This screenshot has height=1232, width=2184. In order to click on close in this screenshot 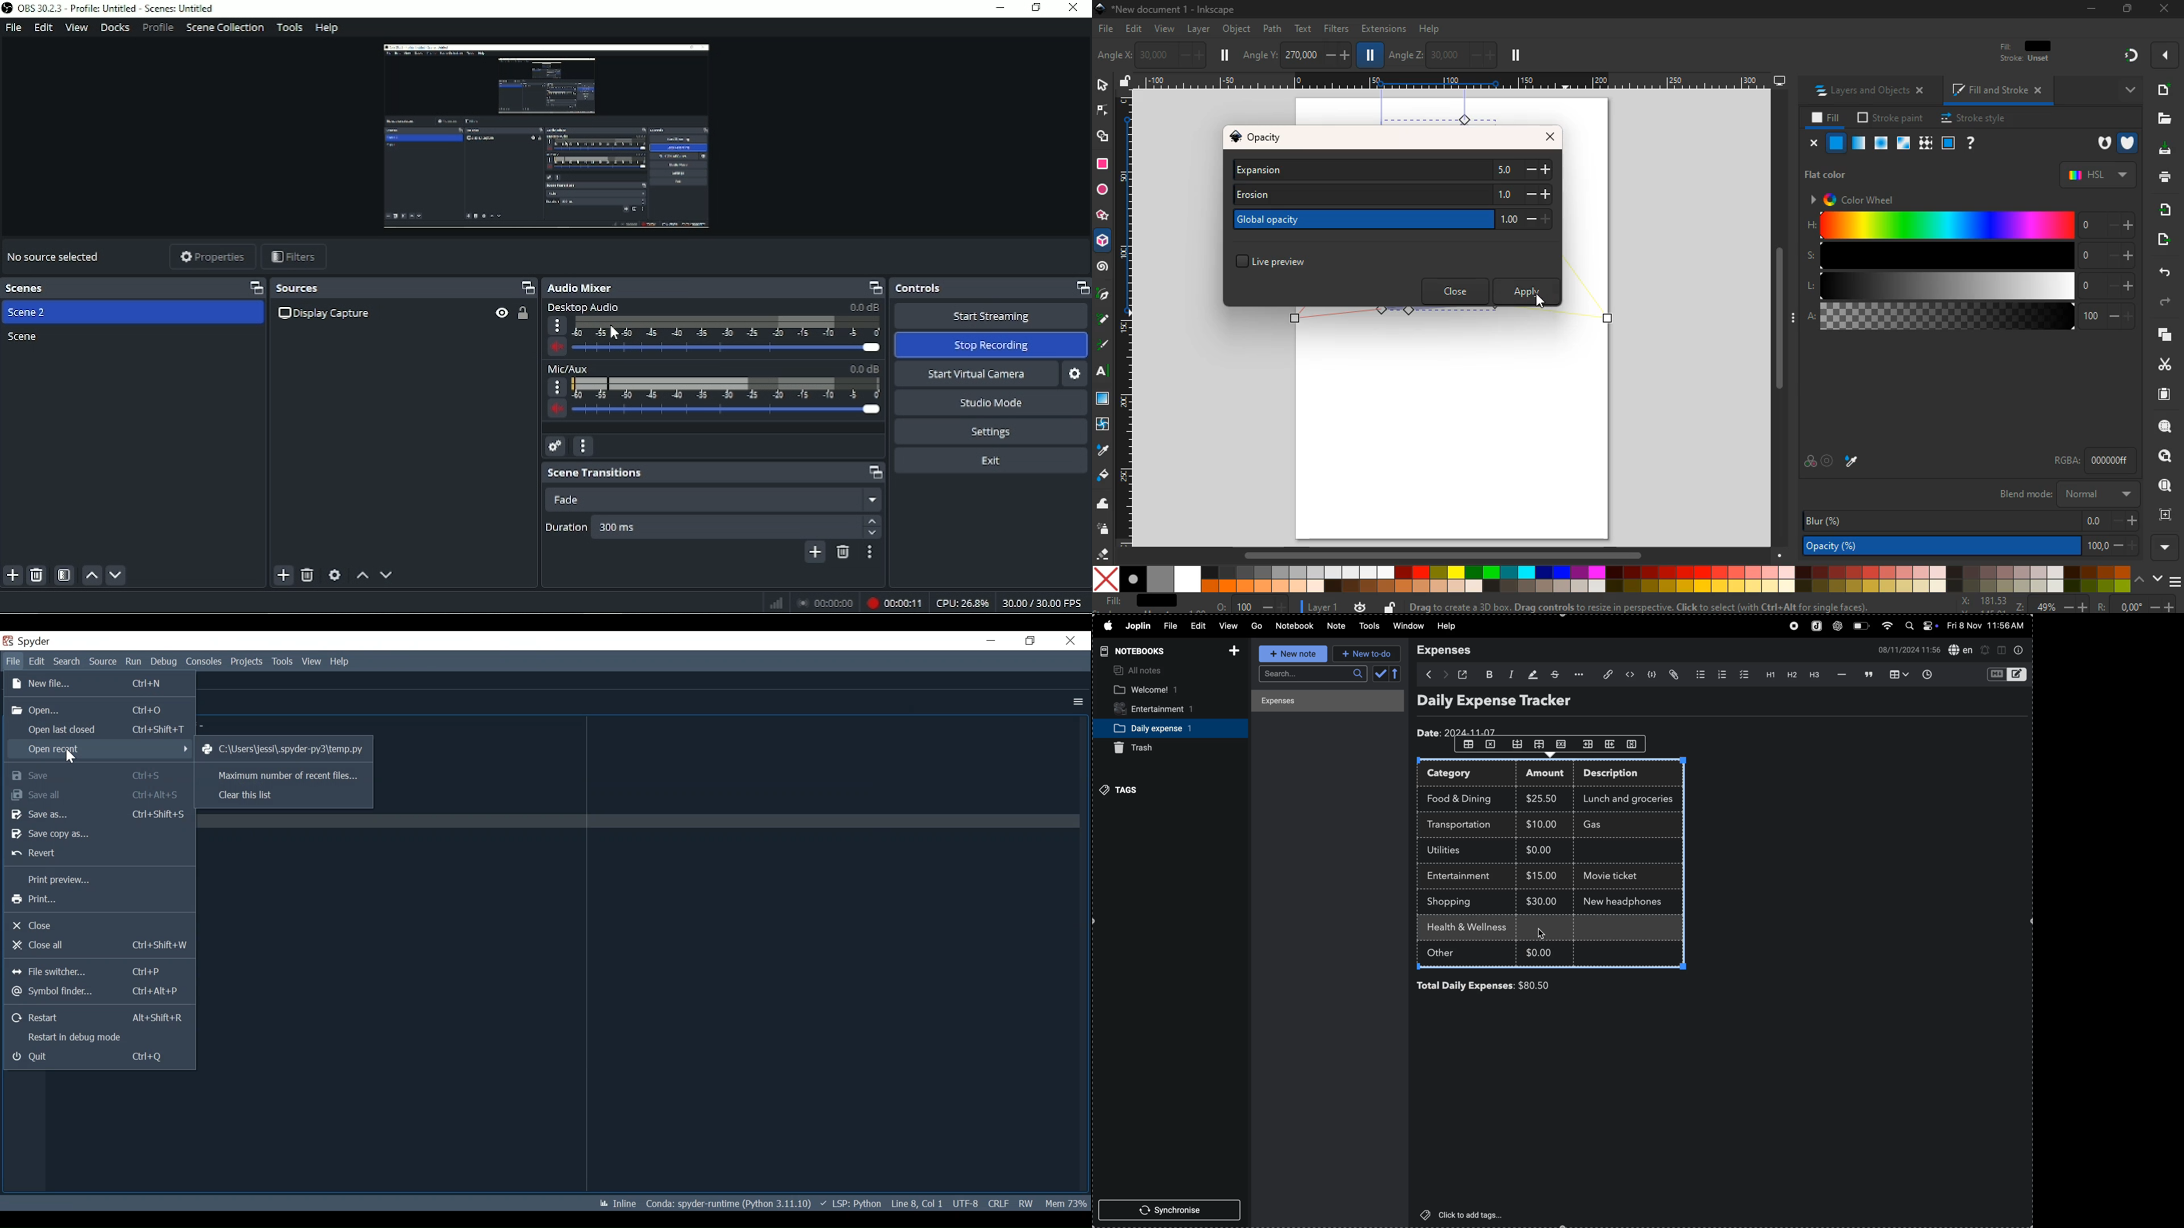, I will do `click(1814, 144)`.